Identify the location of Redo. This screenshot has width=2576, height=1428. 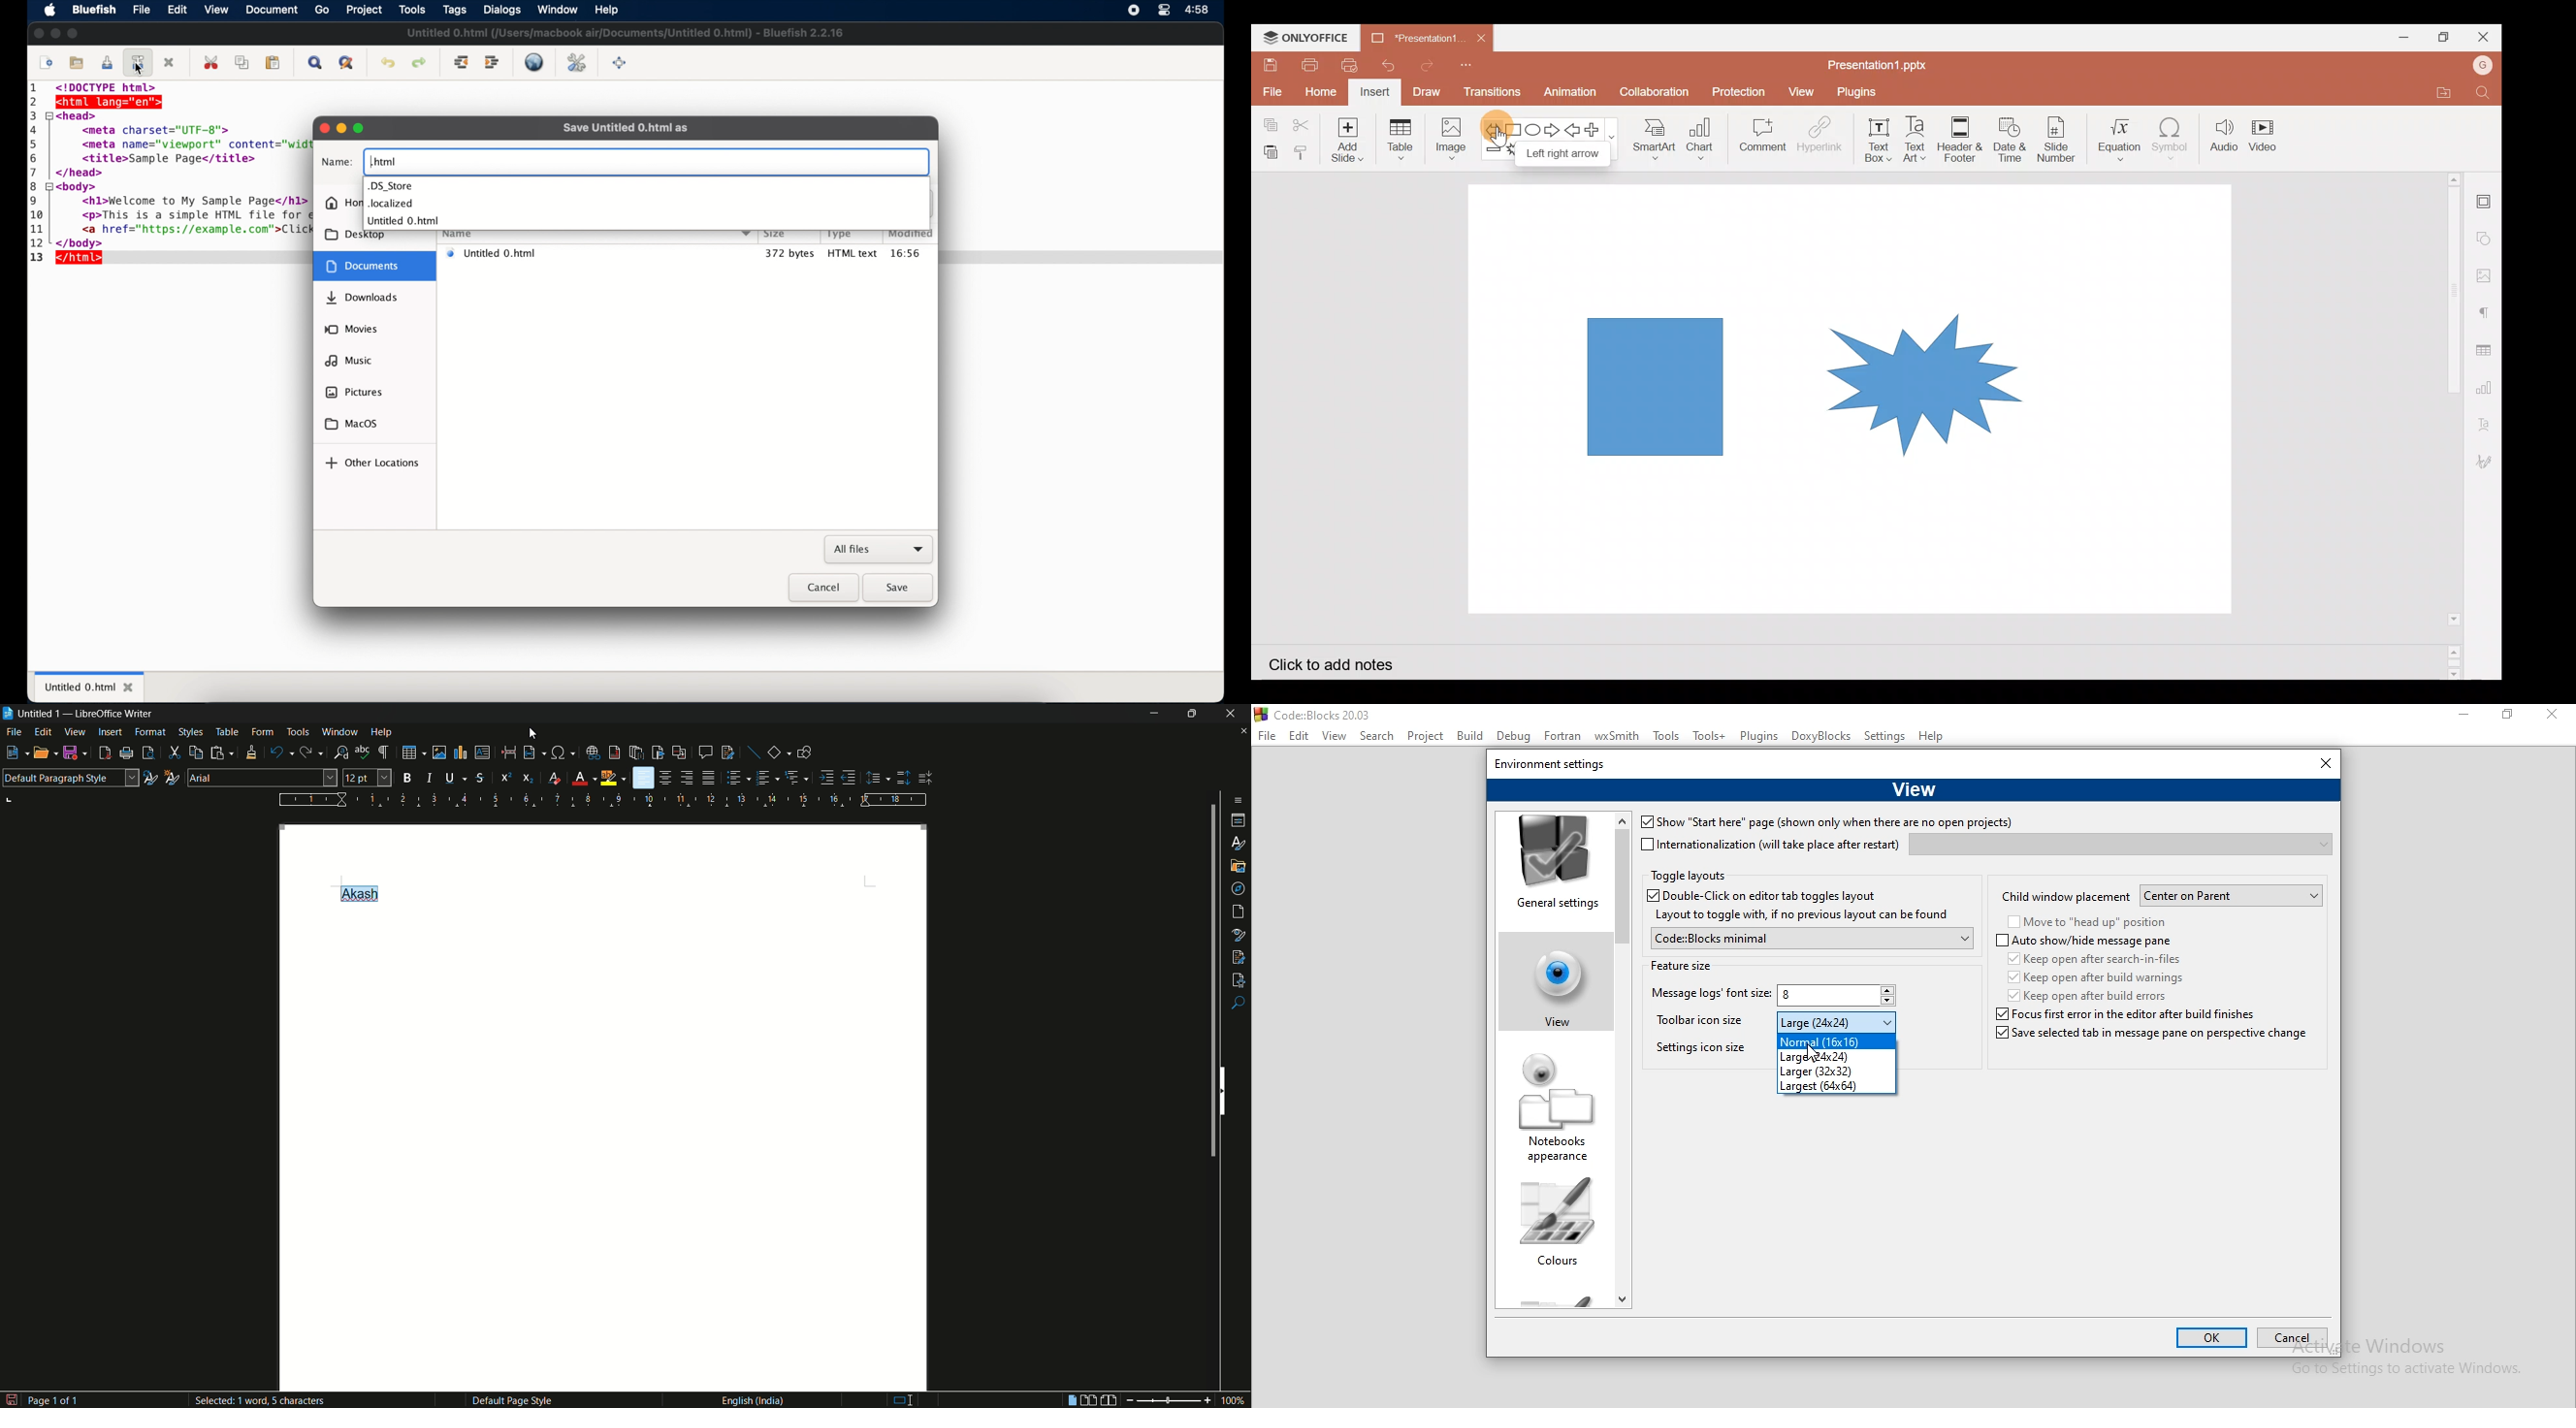
(1432, 67).